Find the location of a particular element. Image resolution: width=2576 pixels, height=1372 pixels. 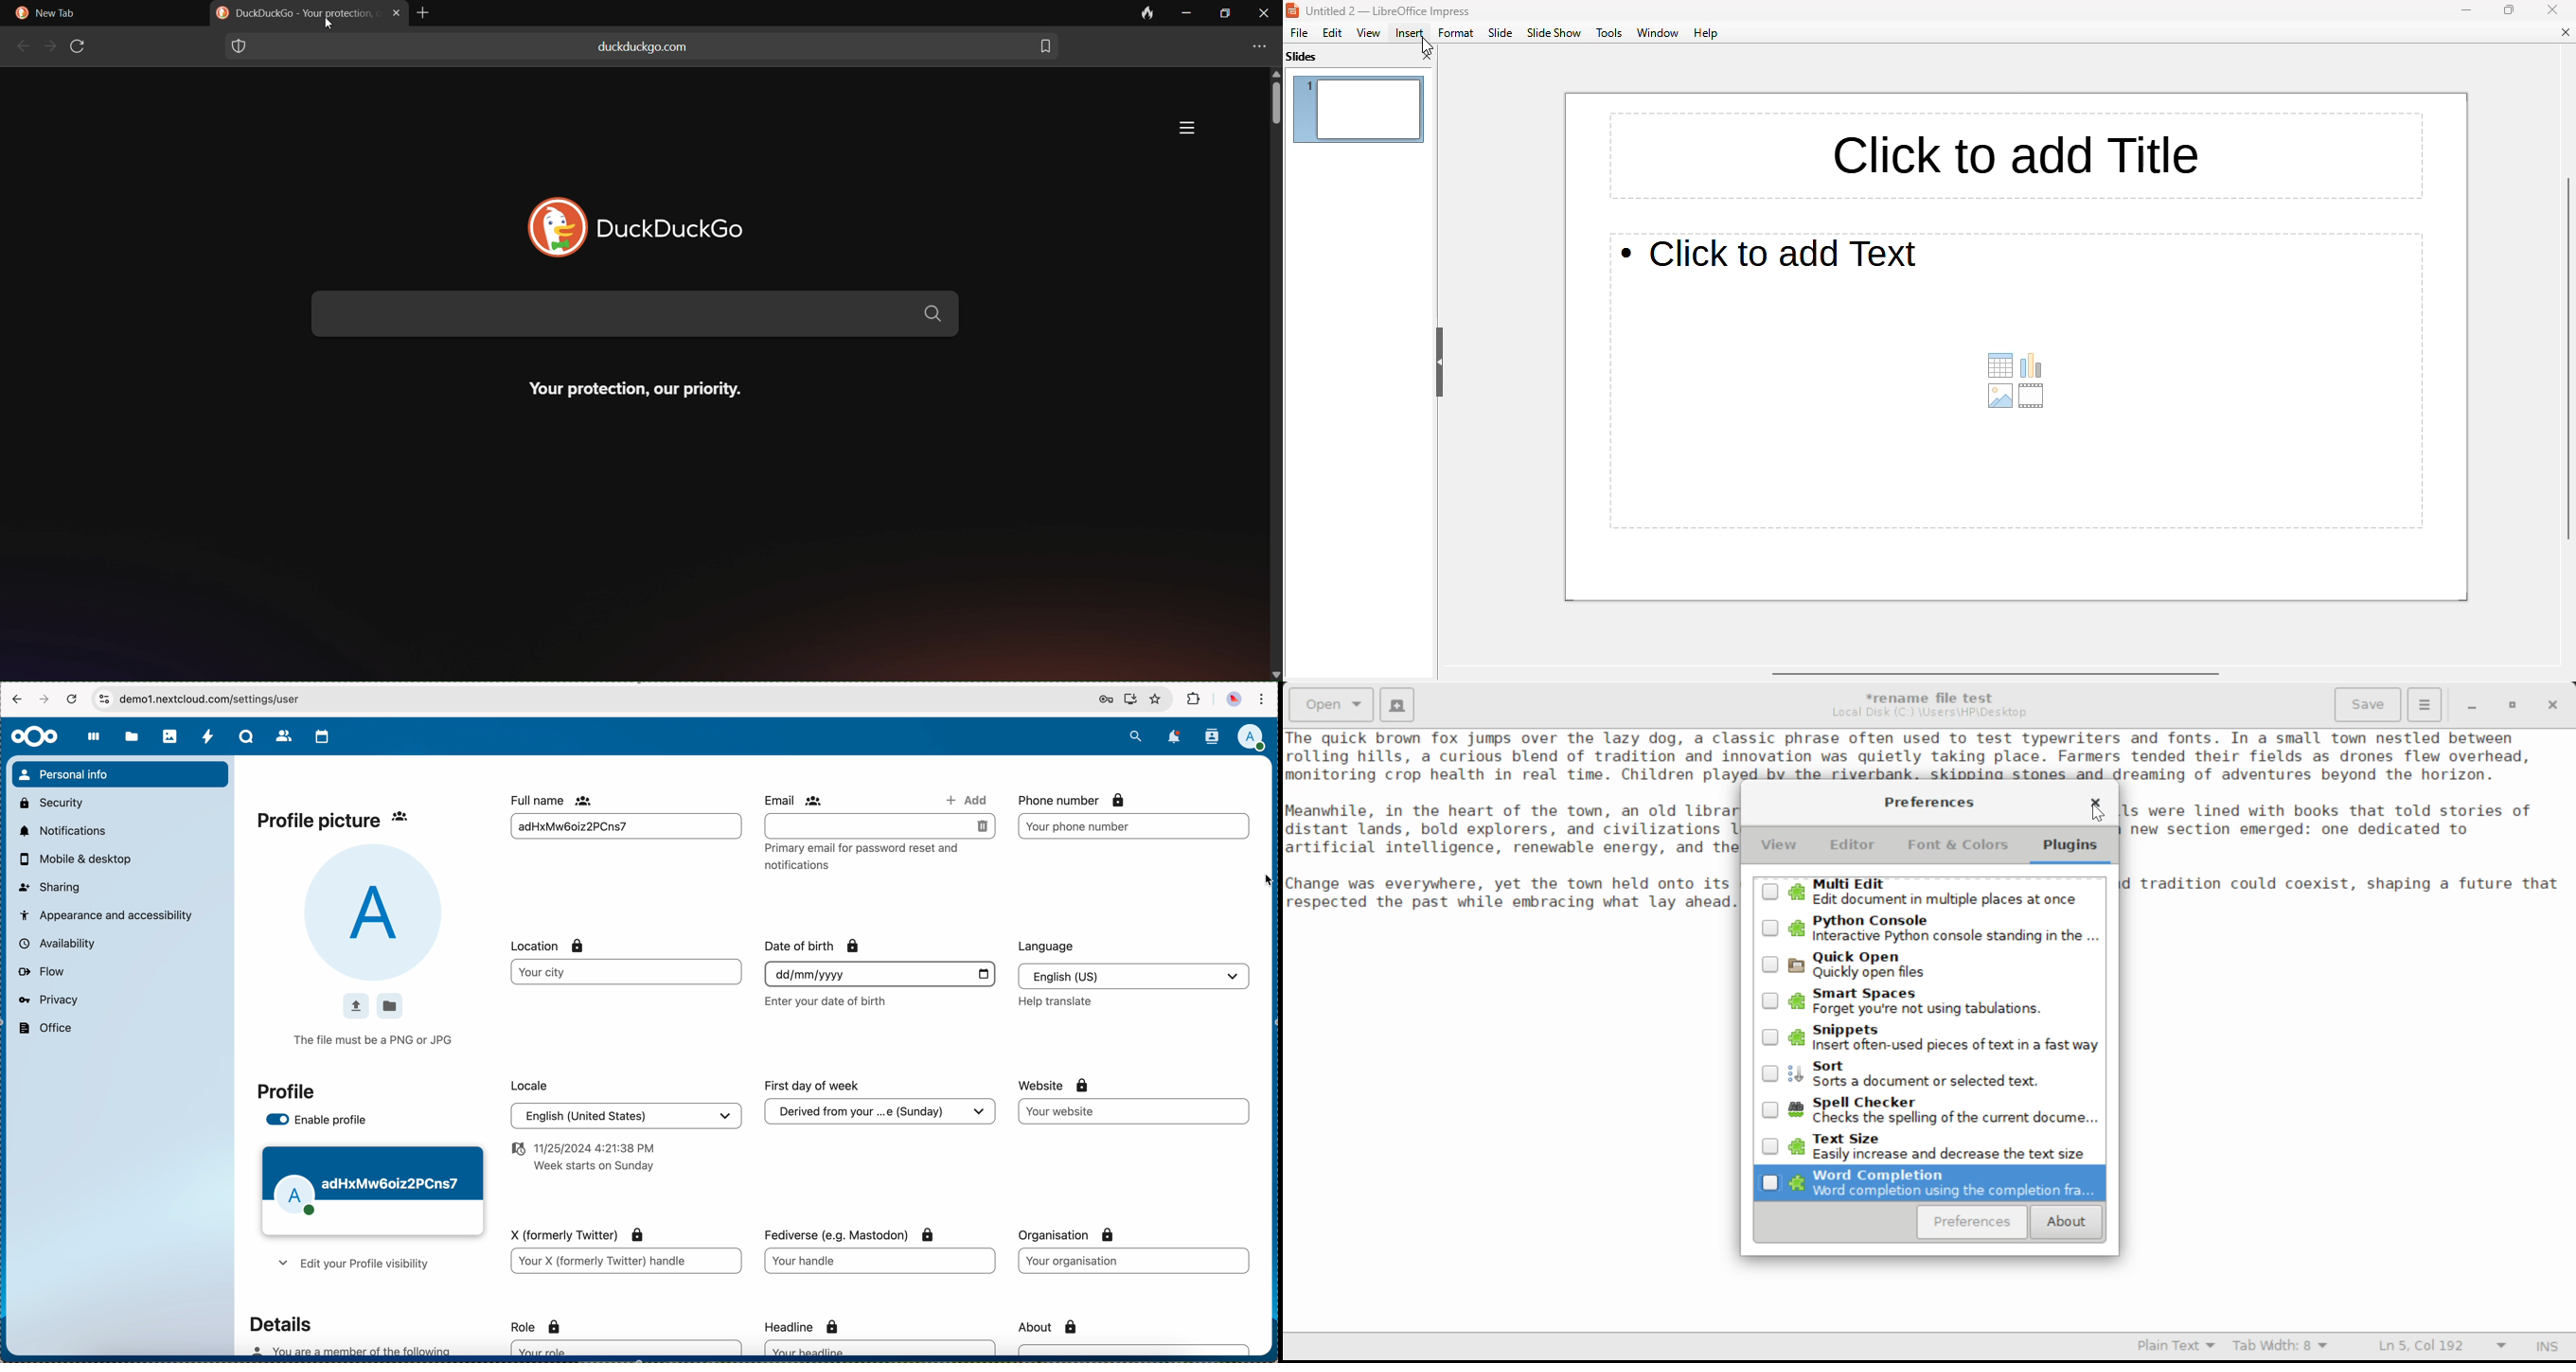

date of birth is located at coordinates (813, 946).